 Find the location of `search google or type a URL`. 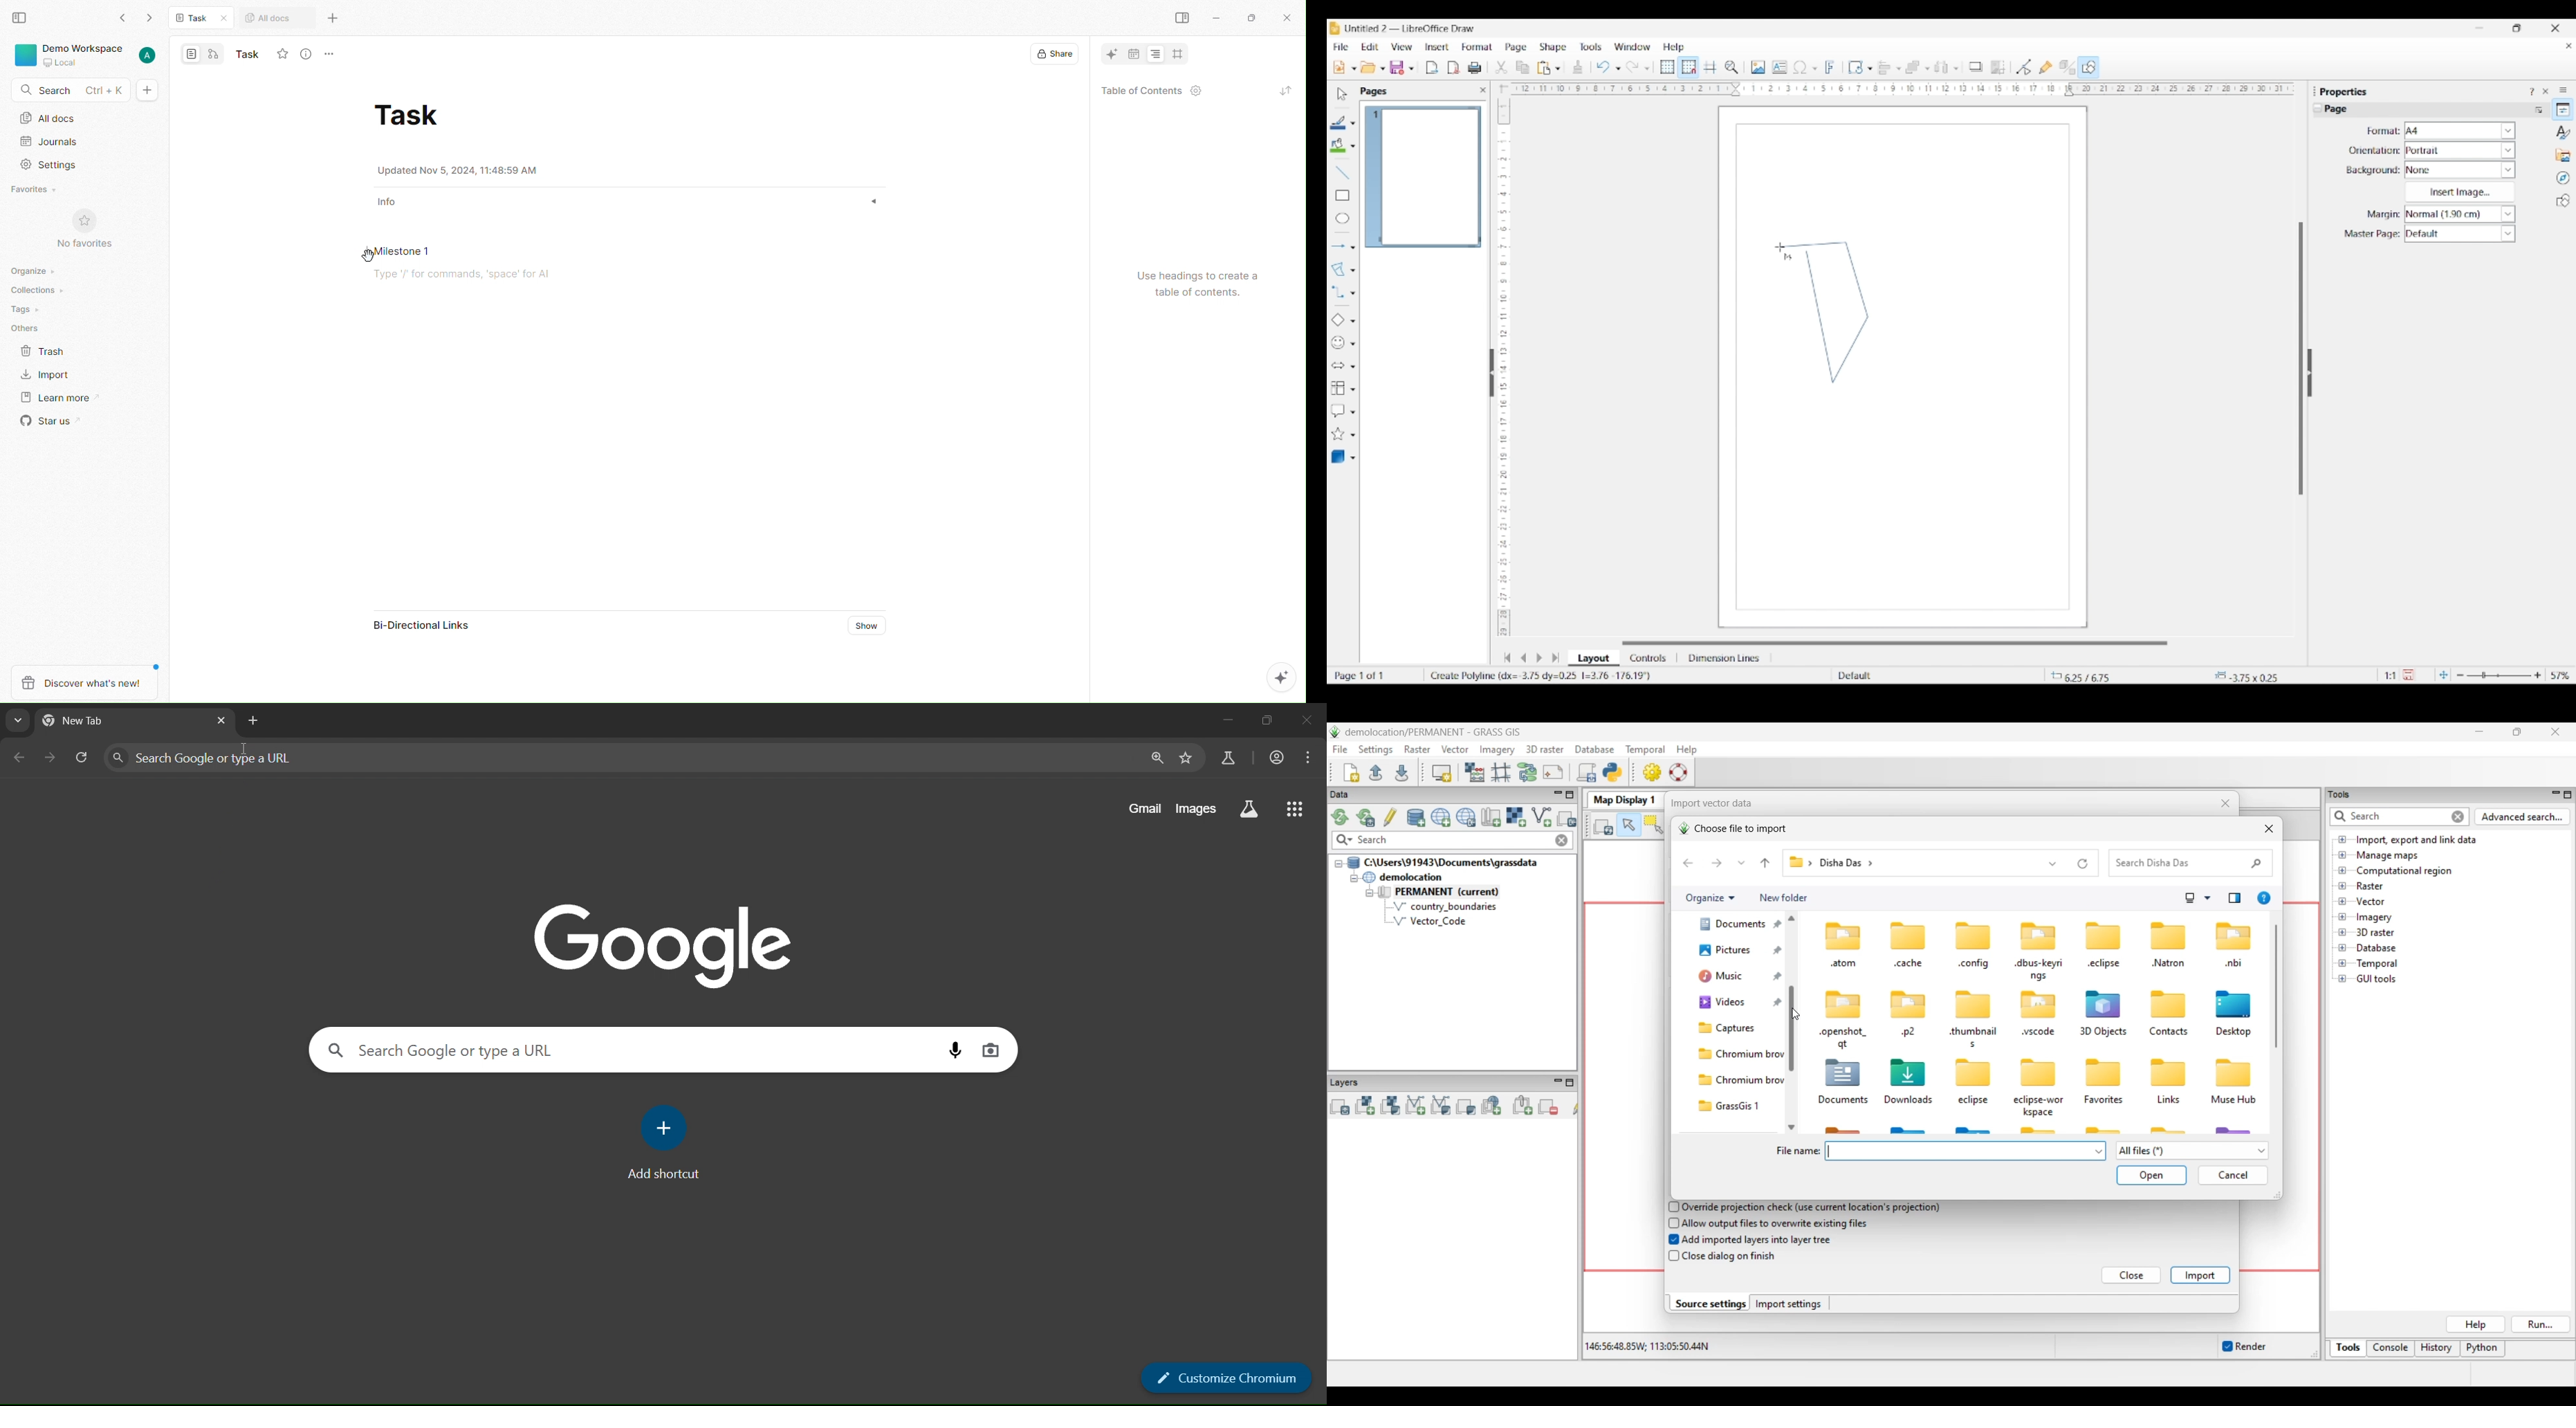

search google or type a URL is located at coordinates (623, 758).